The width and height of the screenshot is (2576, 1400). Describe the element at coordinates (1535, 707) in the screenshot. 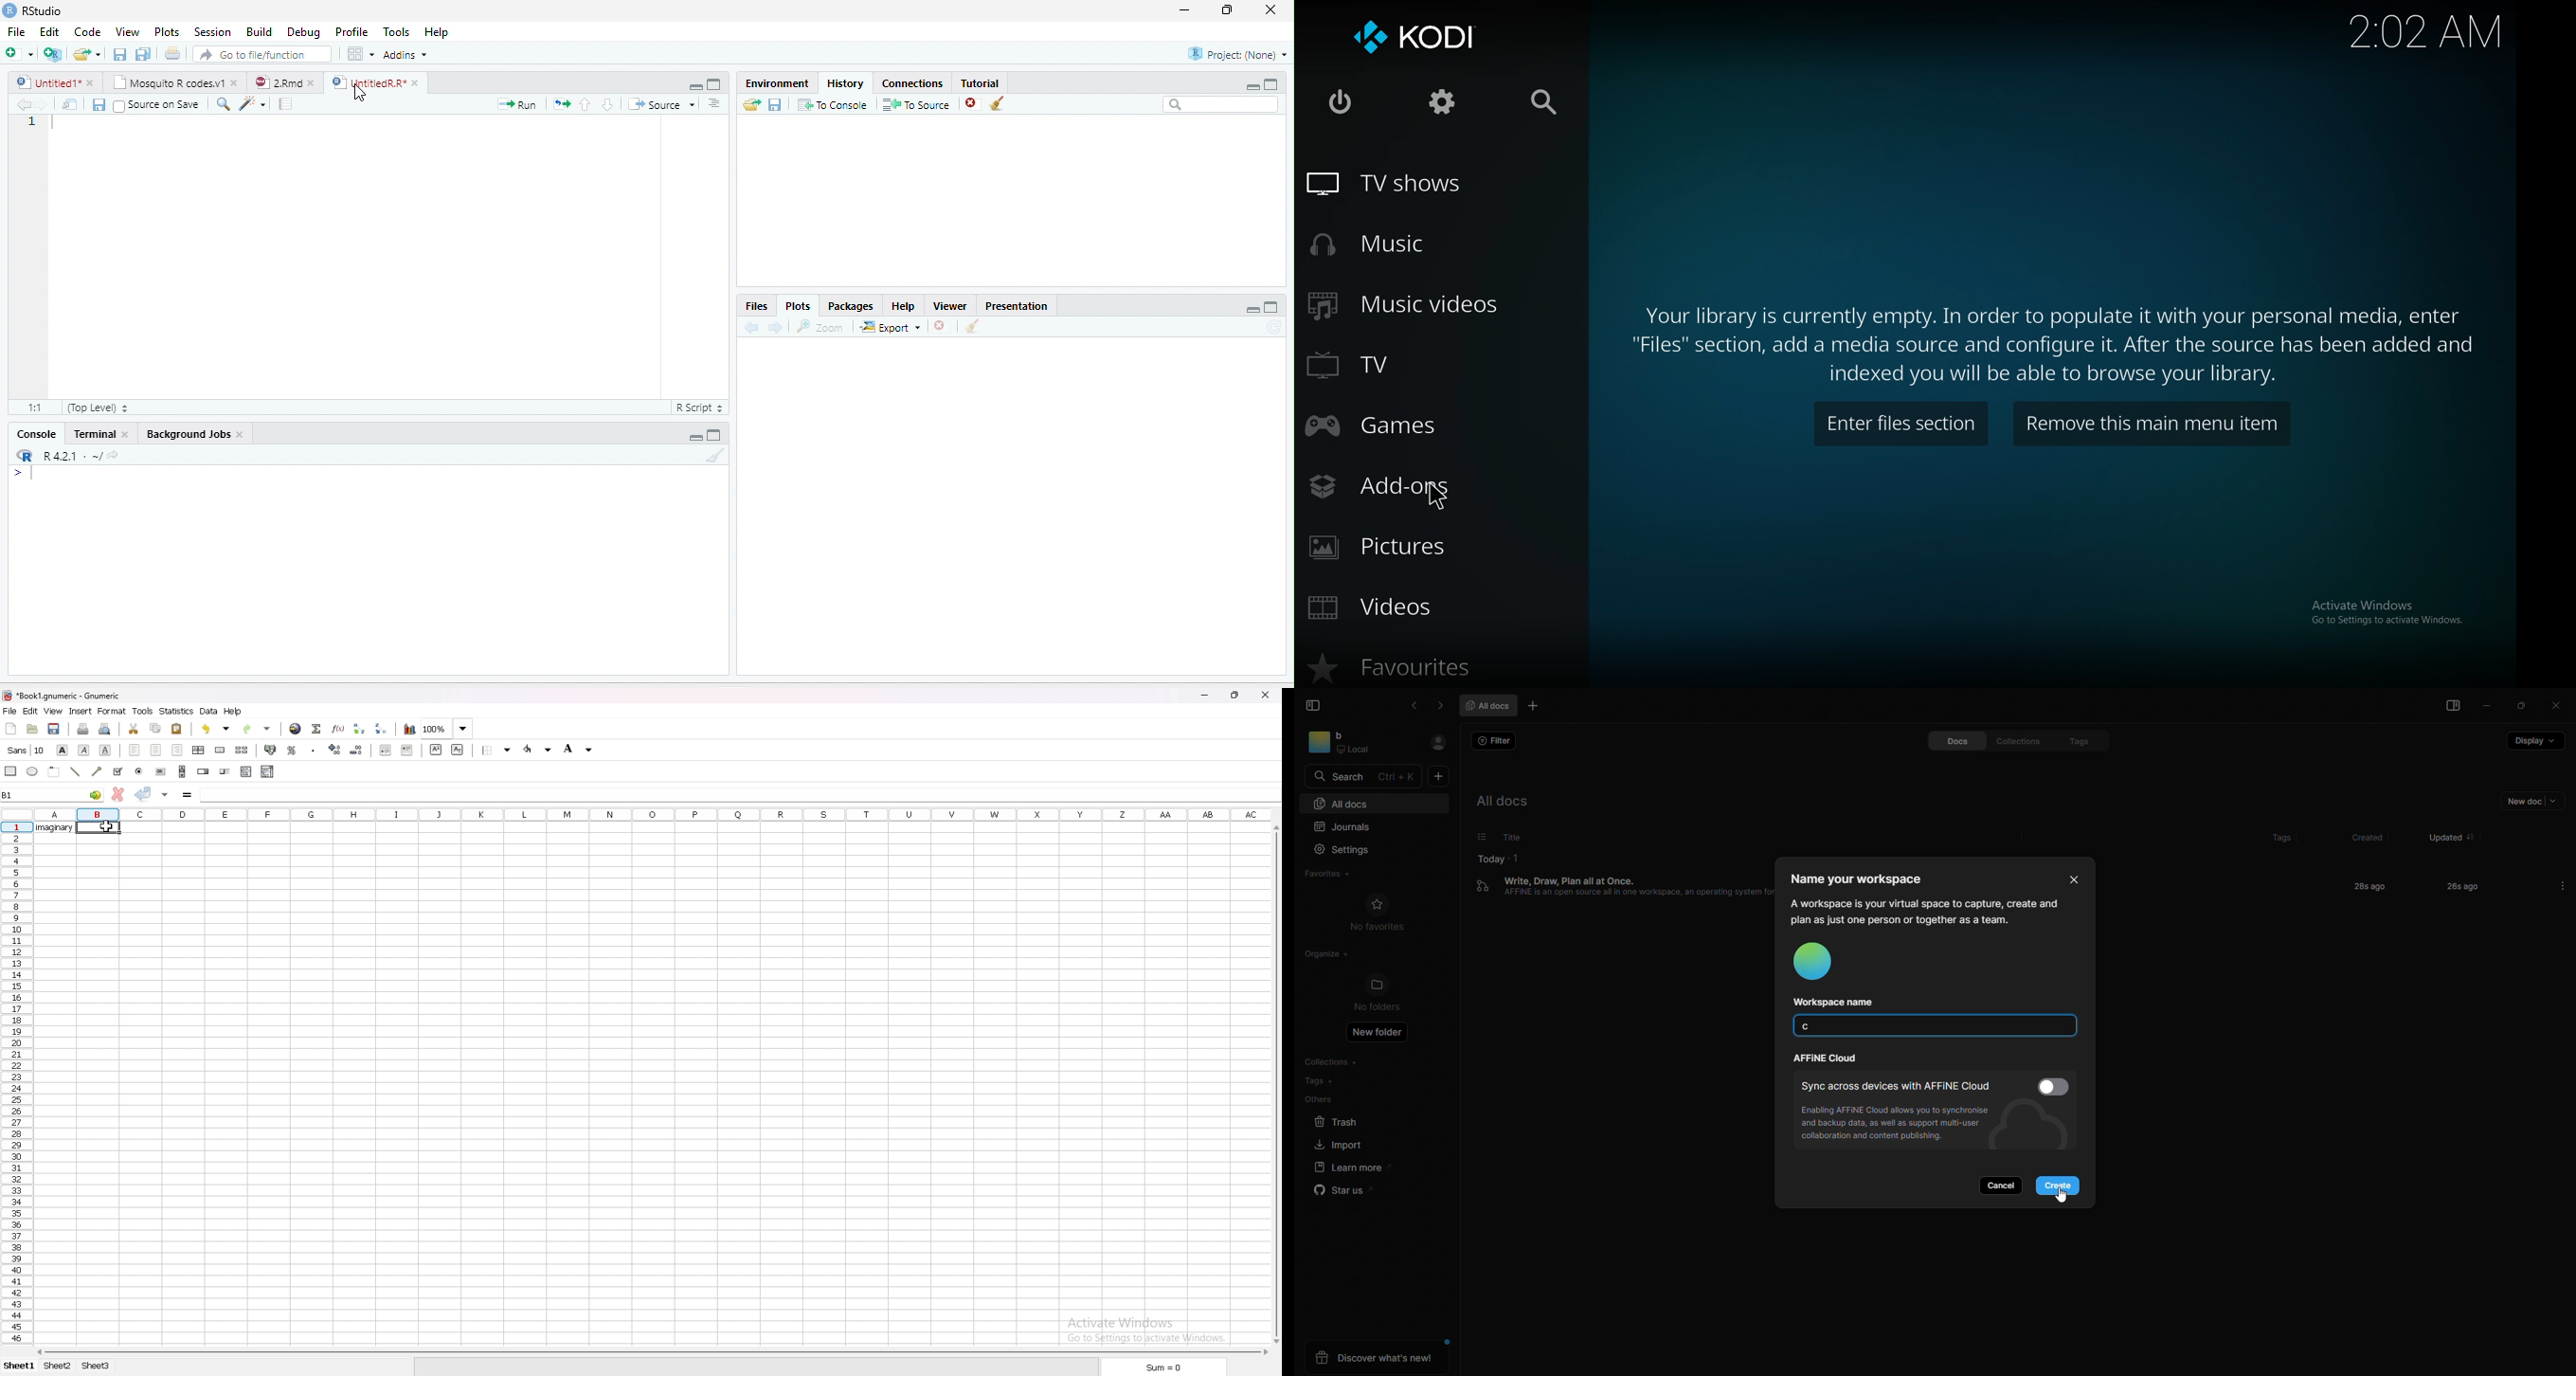

I see `new tab` at that location.